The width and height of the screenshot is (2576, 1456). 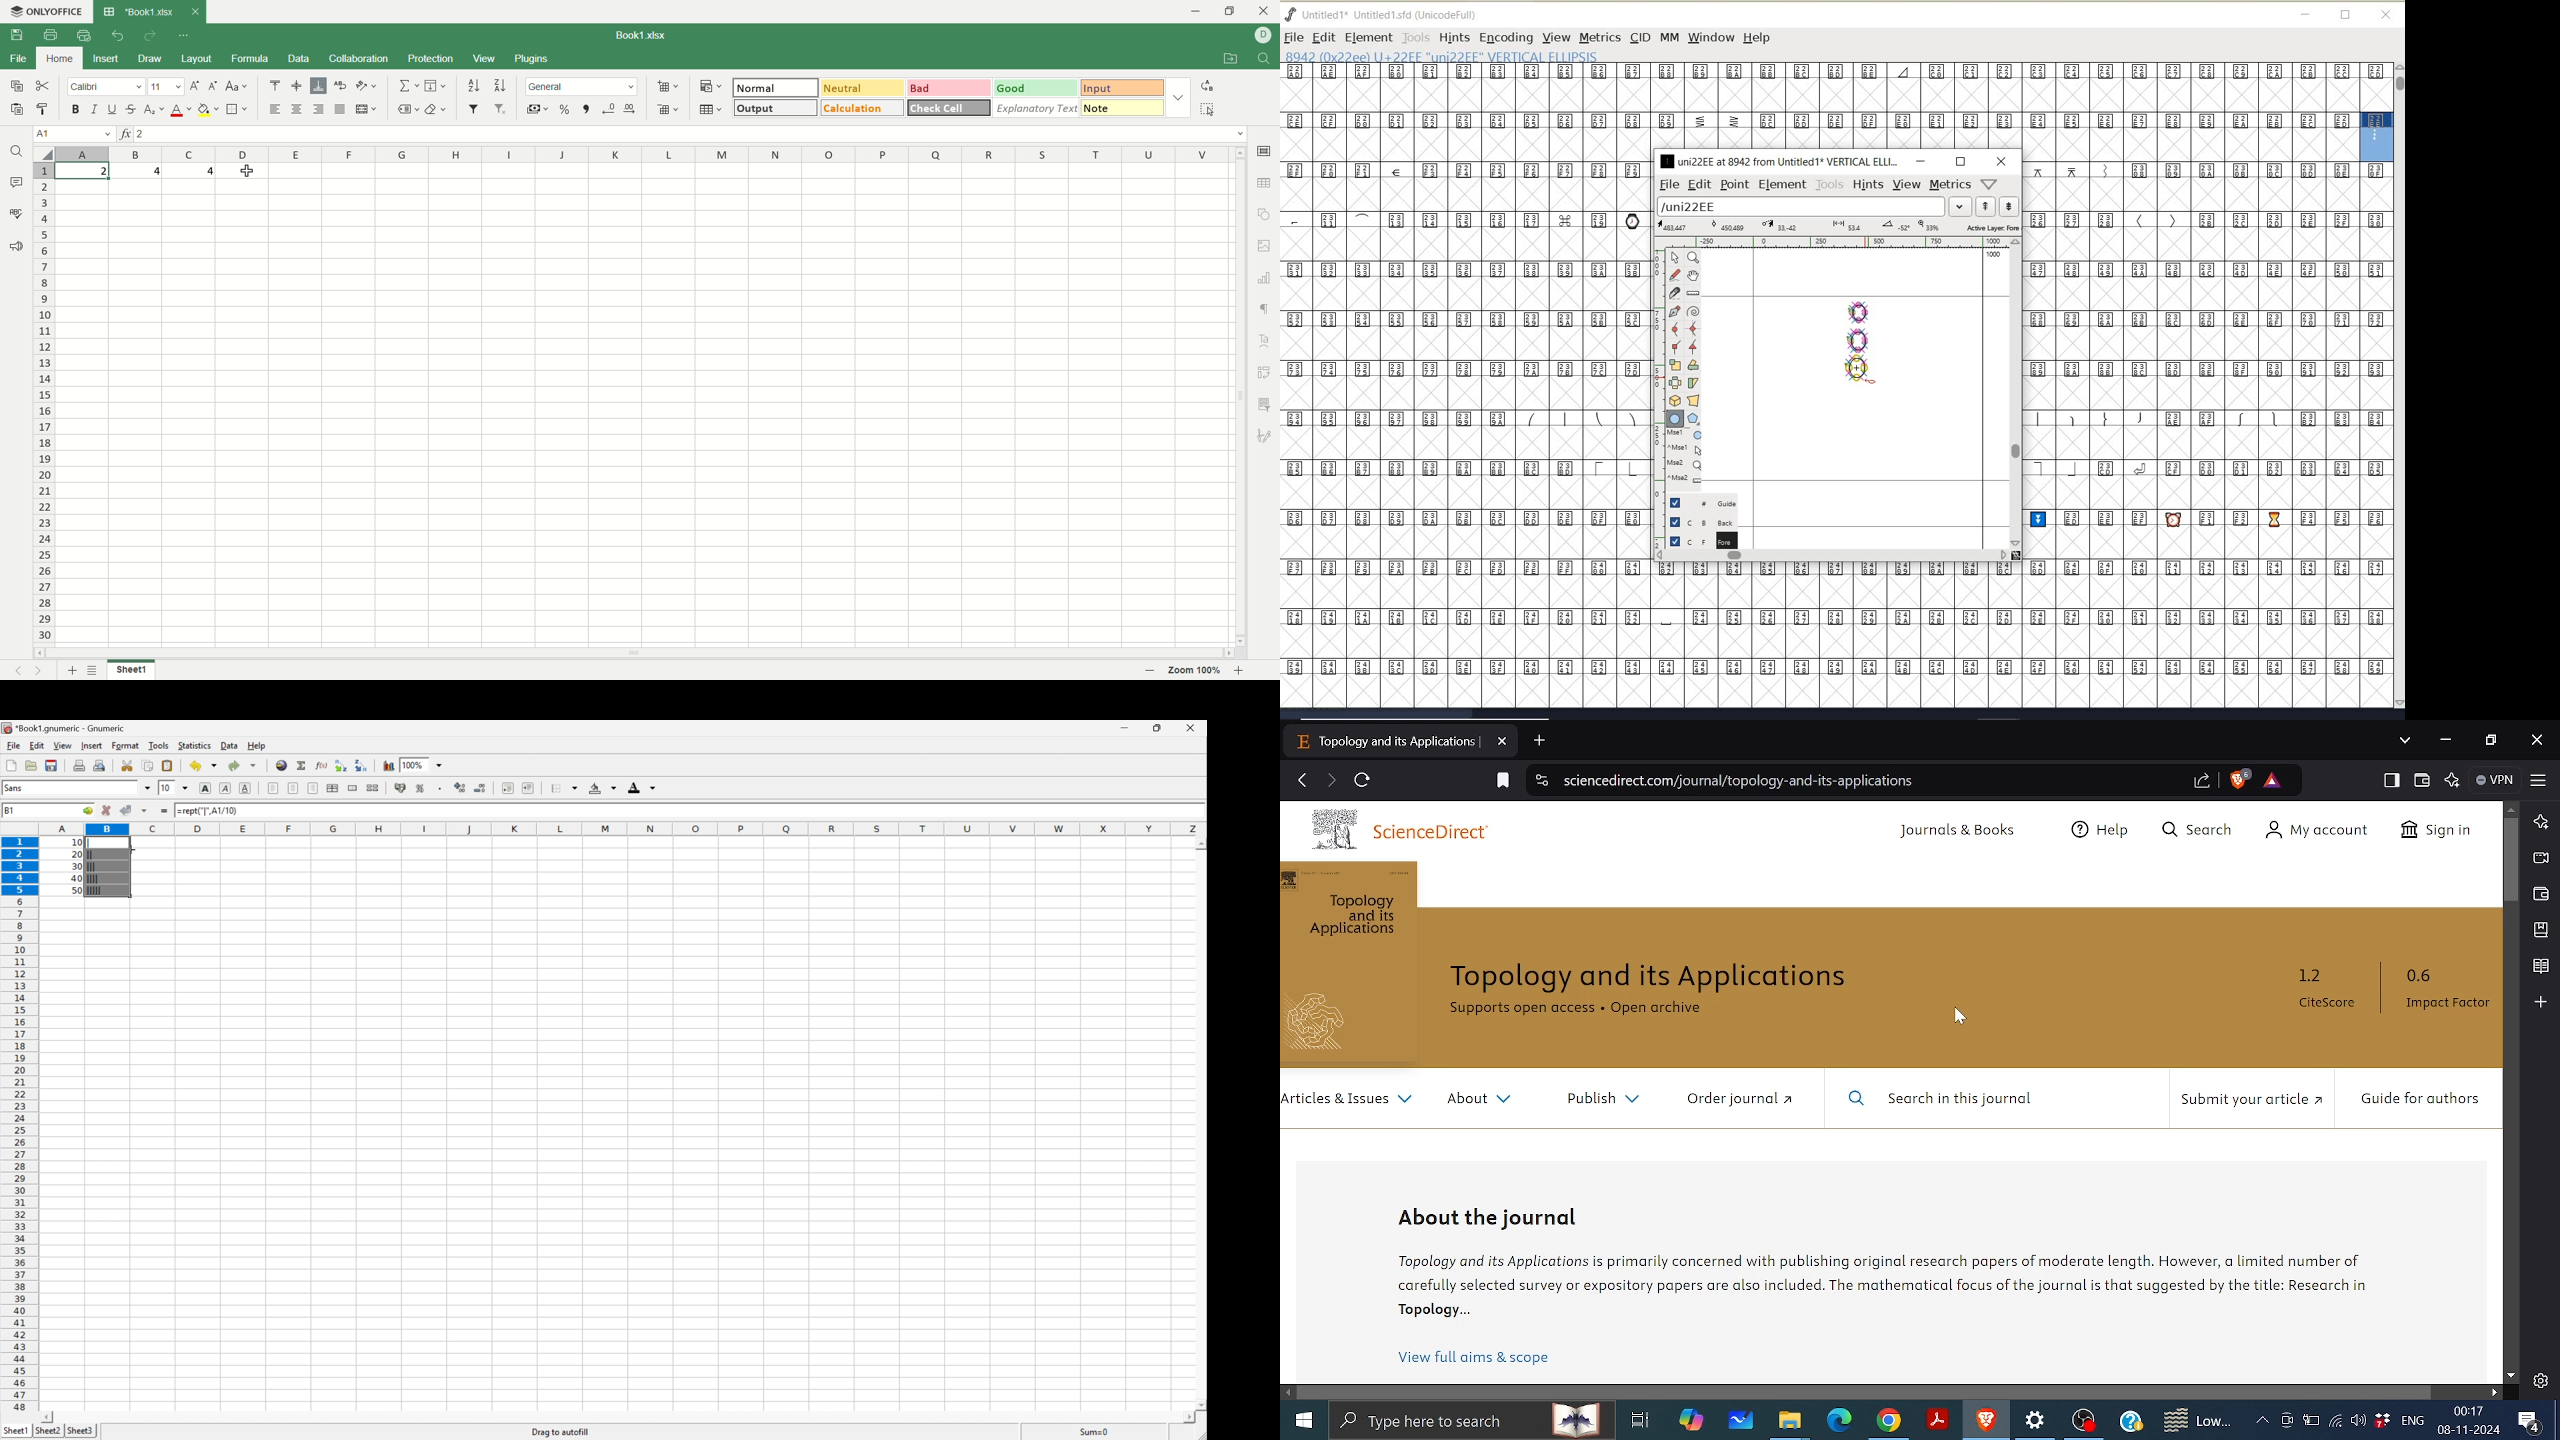 I want to click on table settings, so click(x=1263, y=184).